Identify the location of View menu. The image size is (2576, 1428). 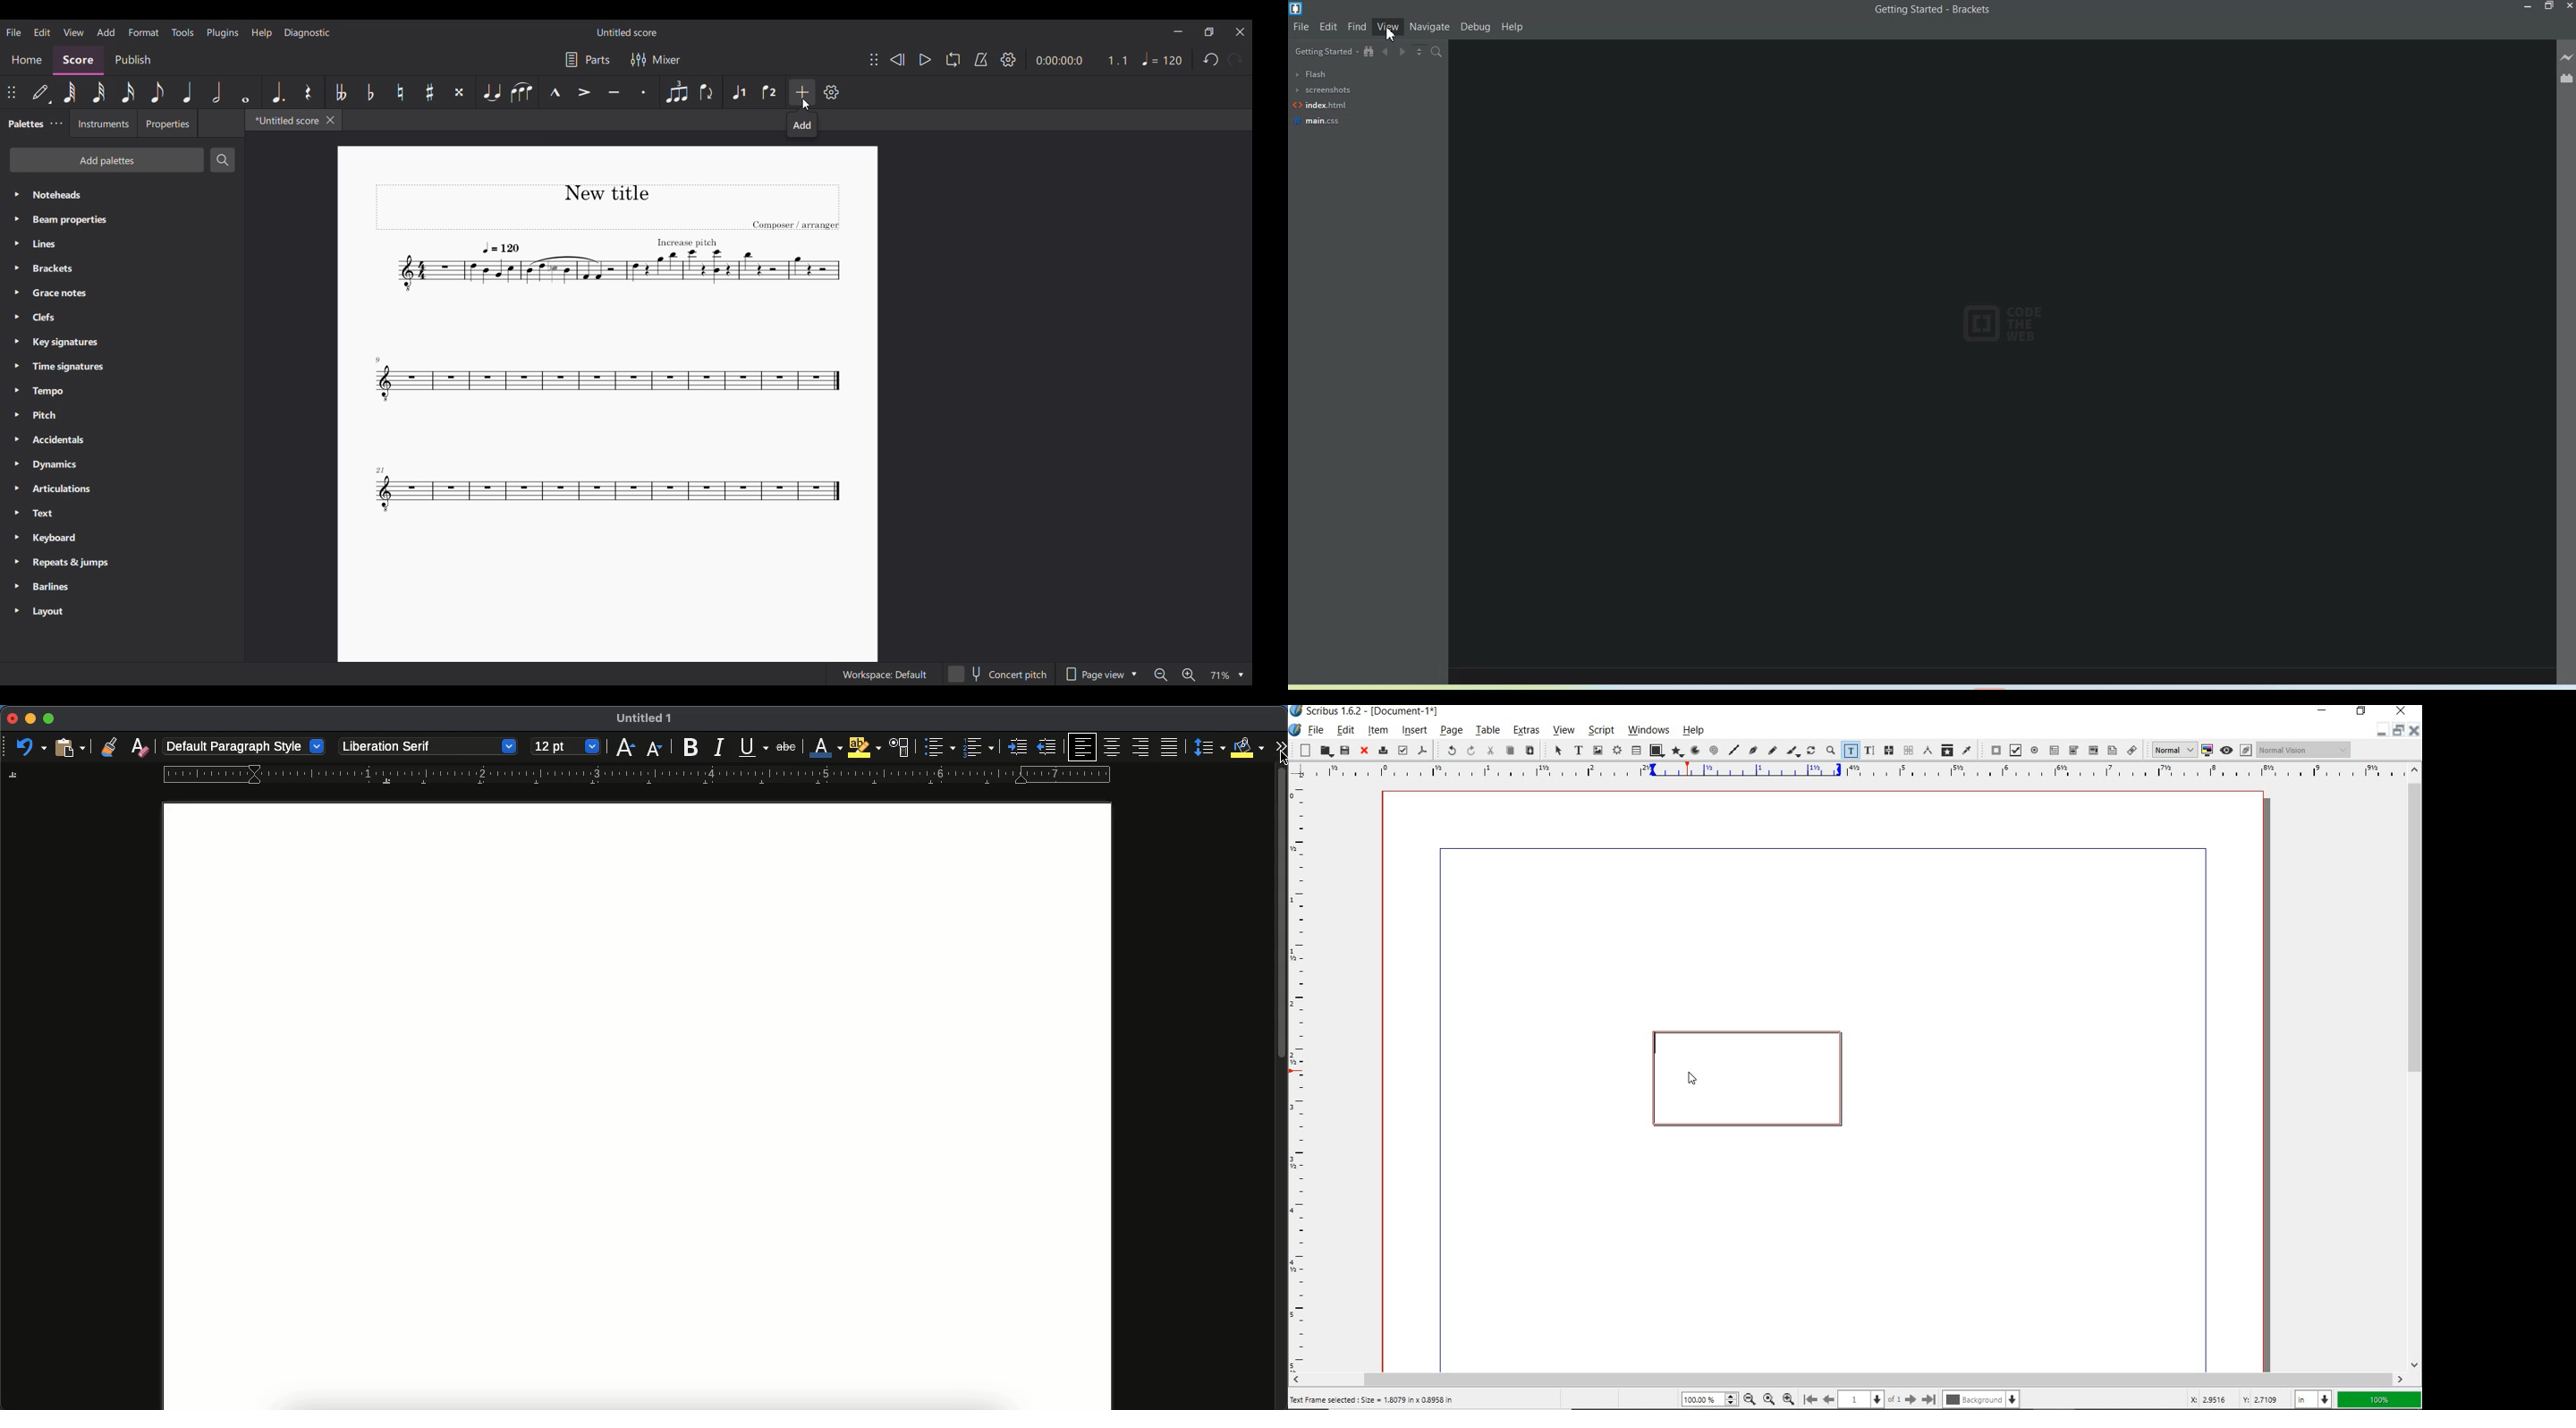
(73, 32).